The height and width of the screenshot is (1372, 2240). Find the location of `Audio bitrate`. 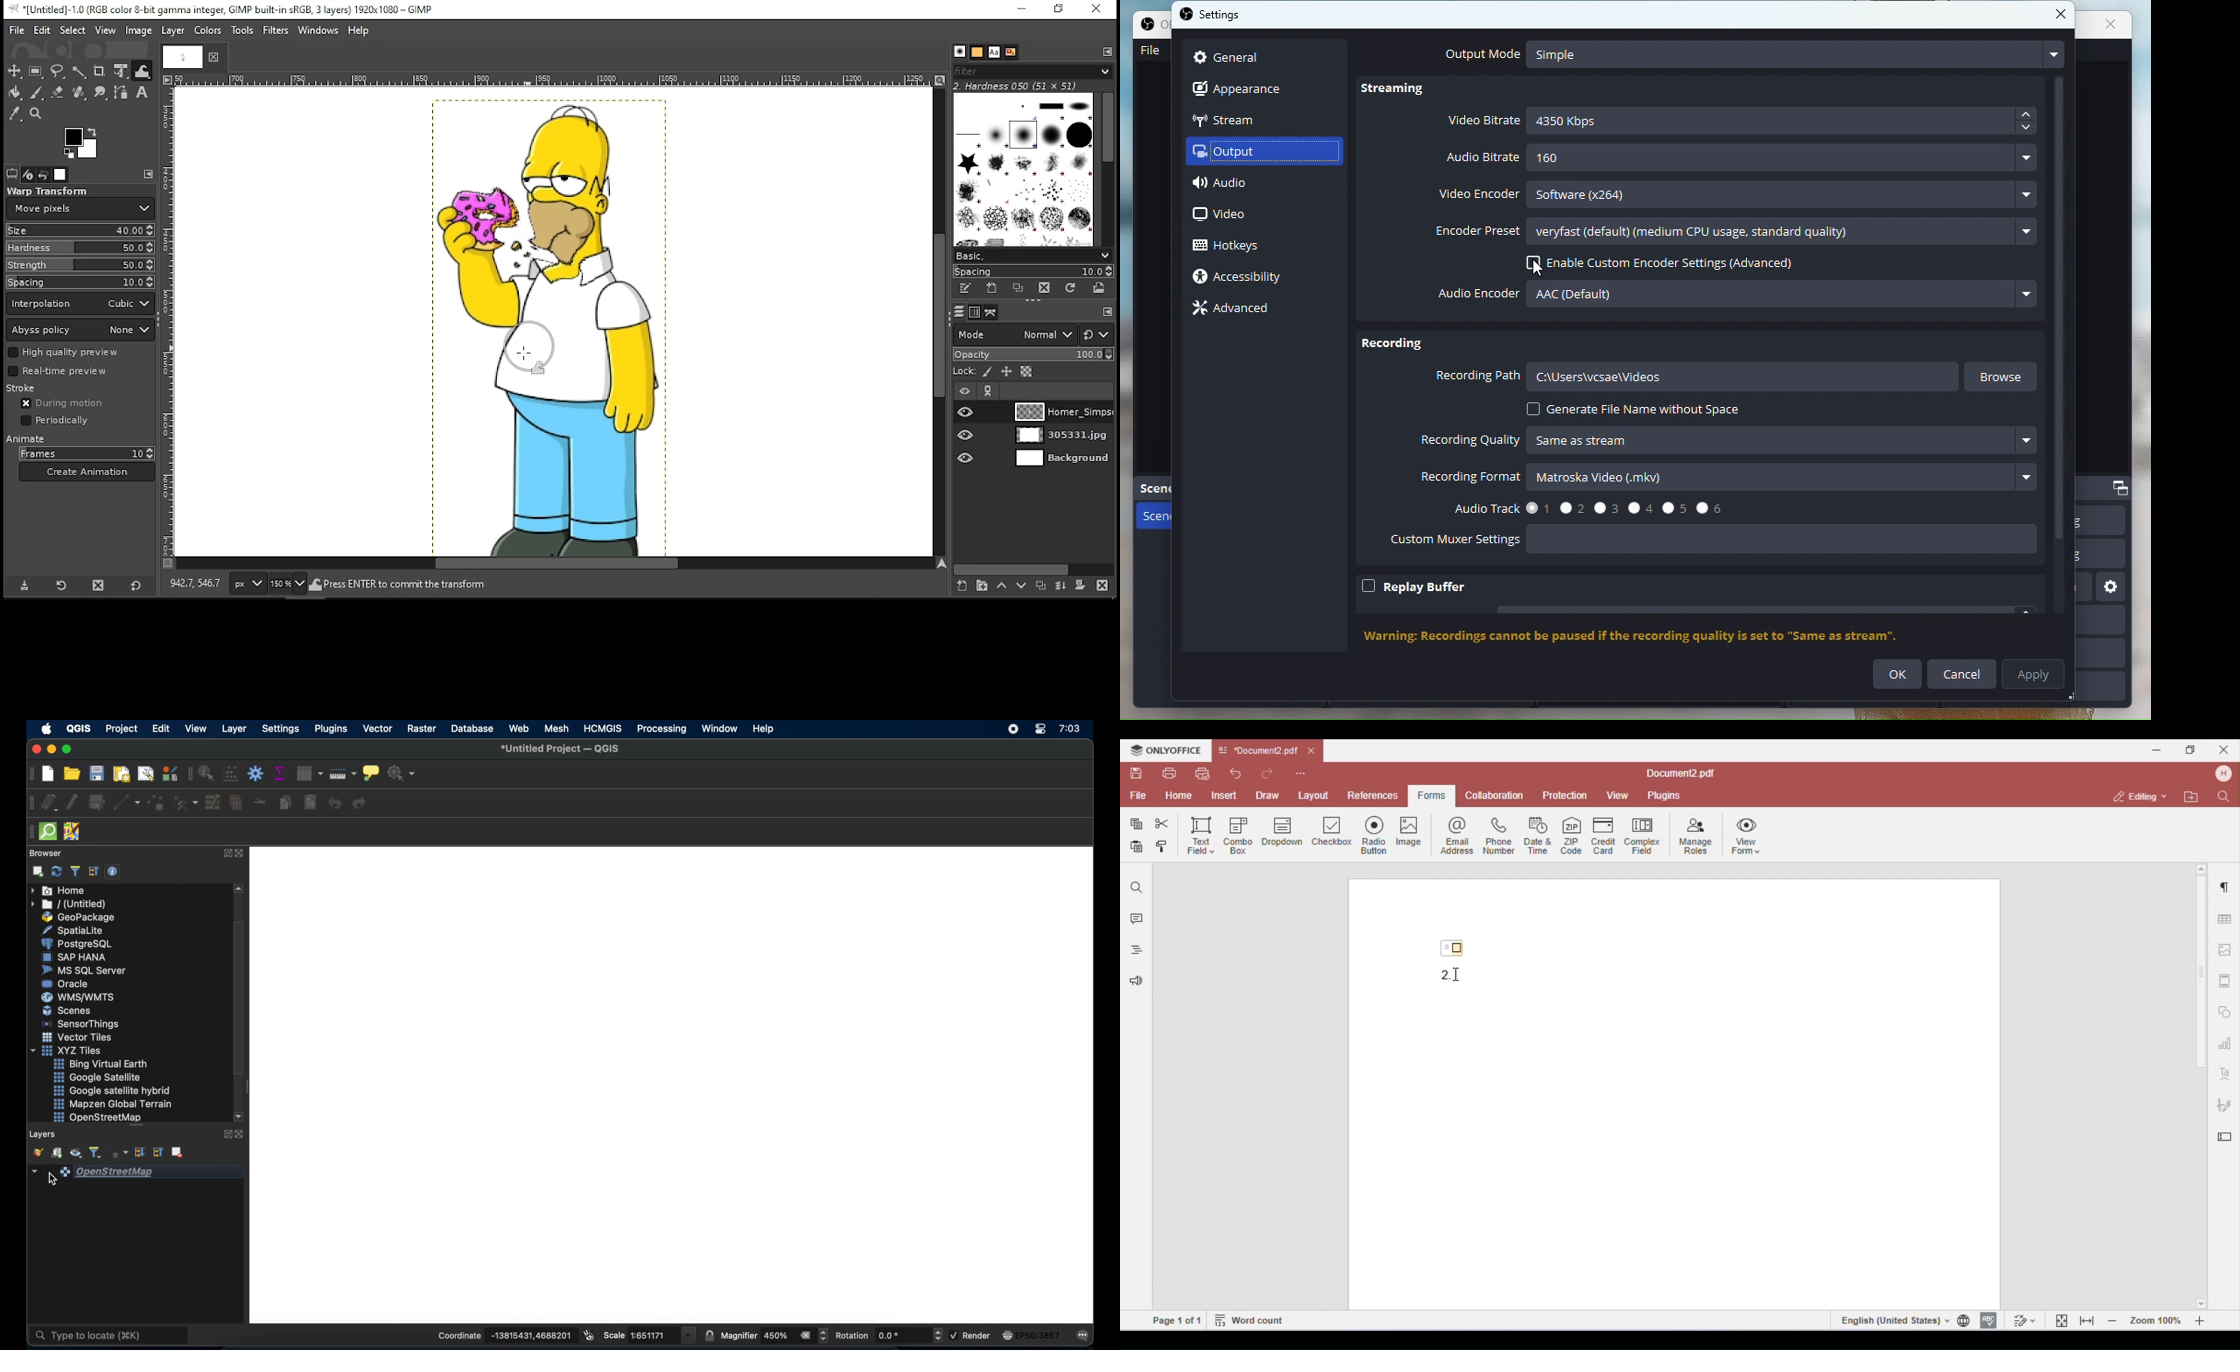

Audio bitrate is located at coordinates (1743, 158).